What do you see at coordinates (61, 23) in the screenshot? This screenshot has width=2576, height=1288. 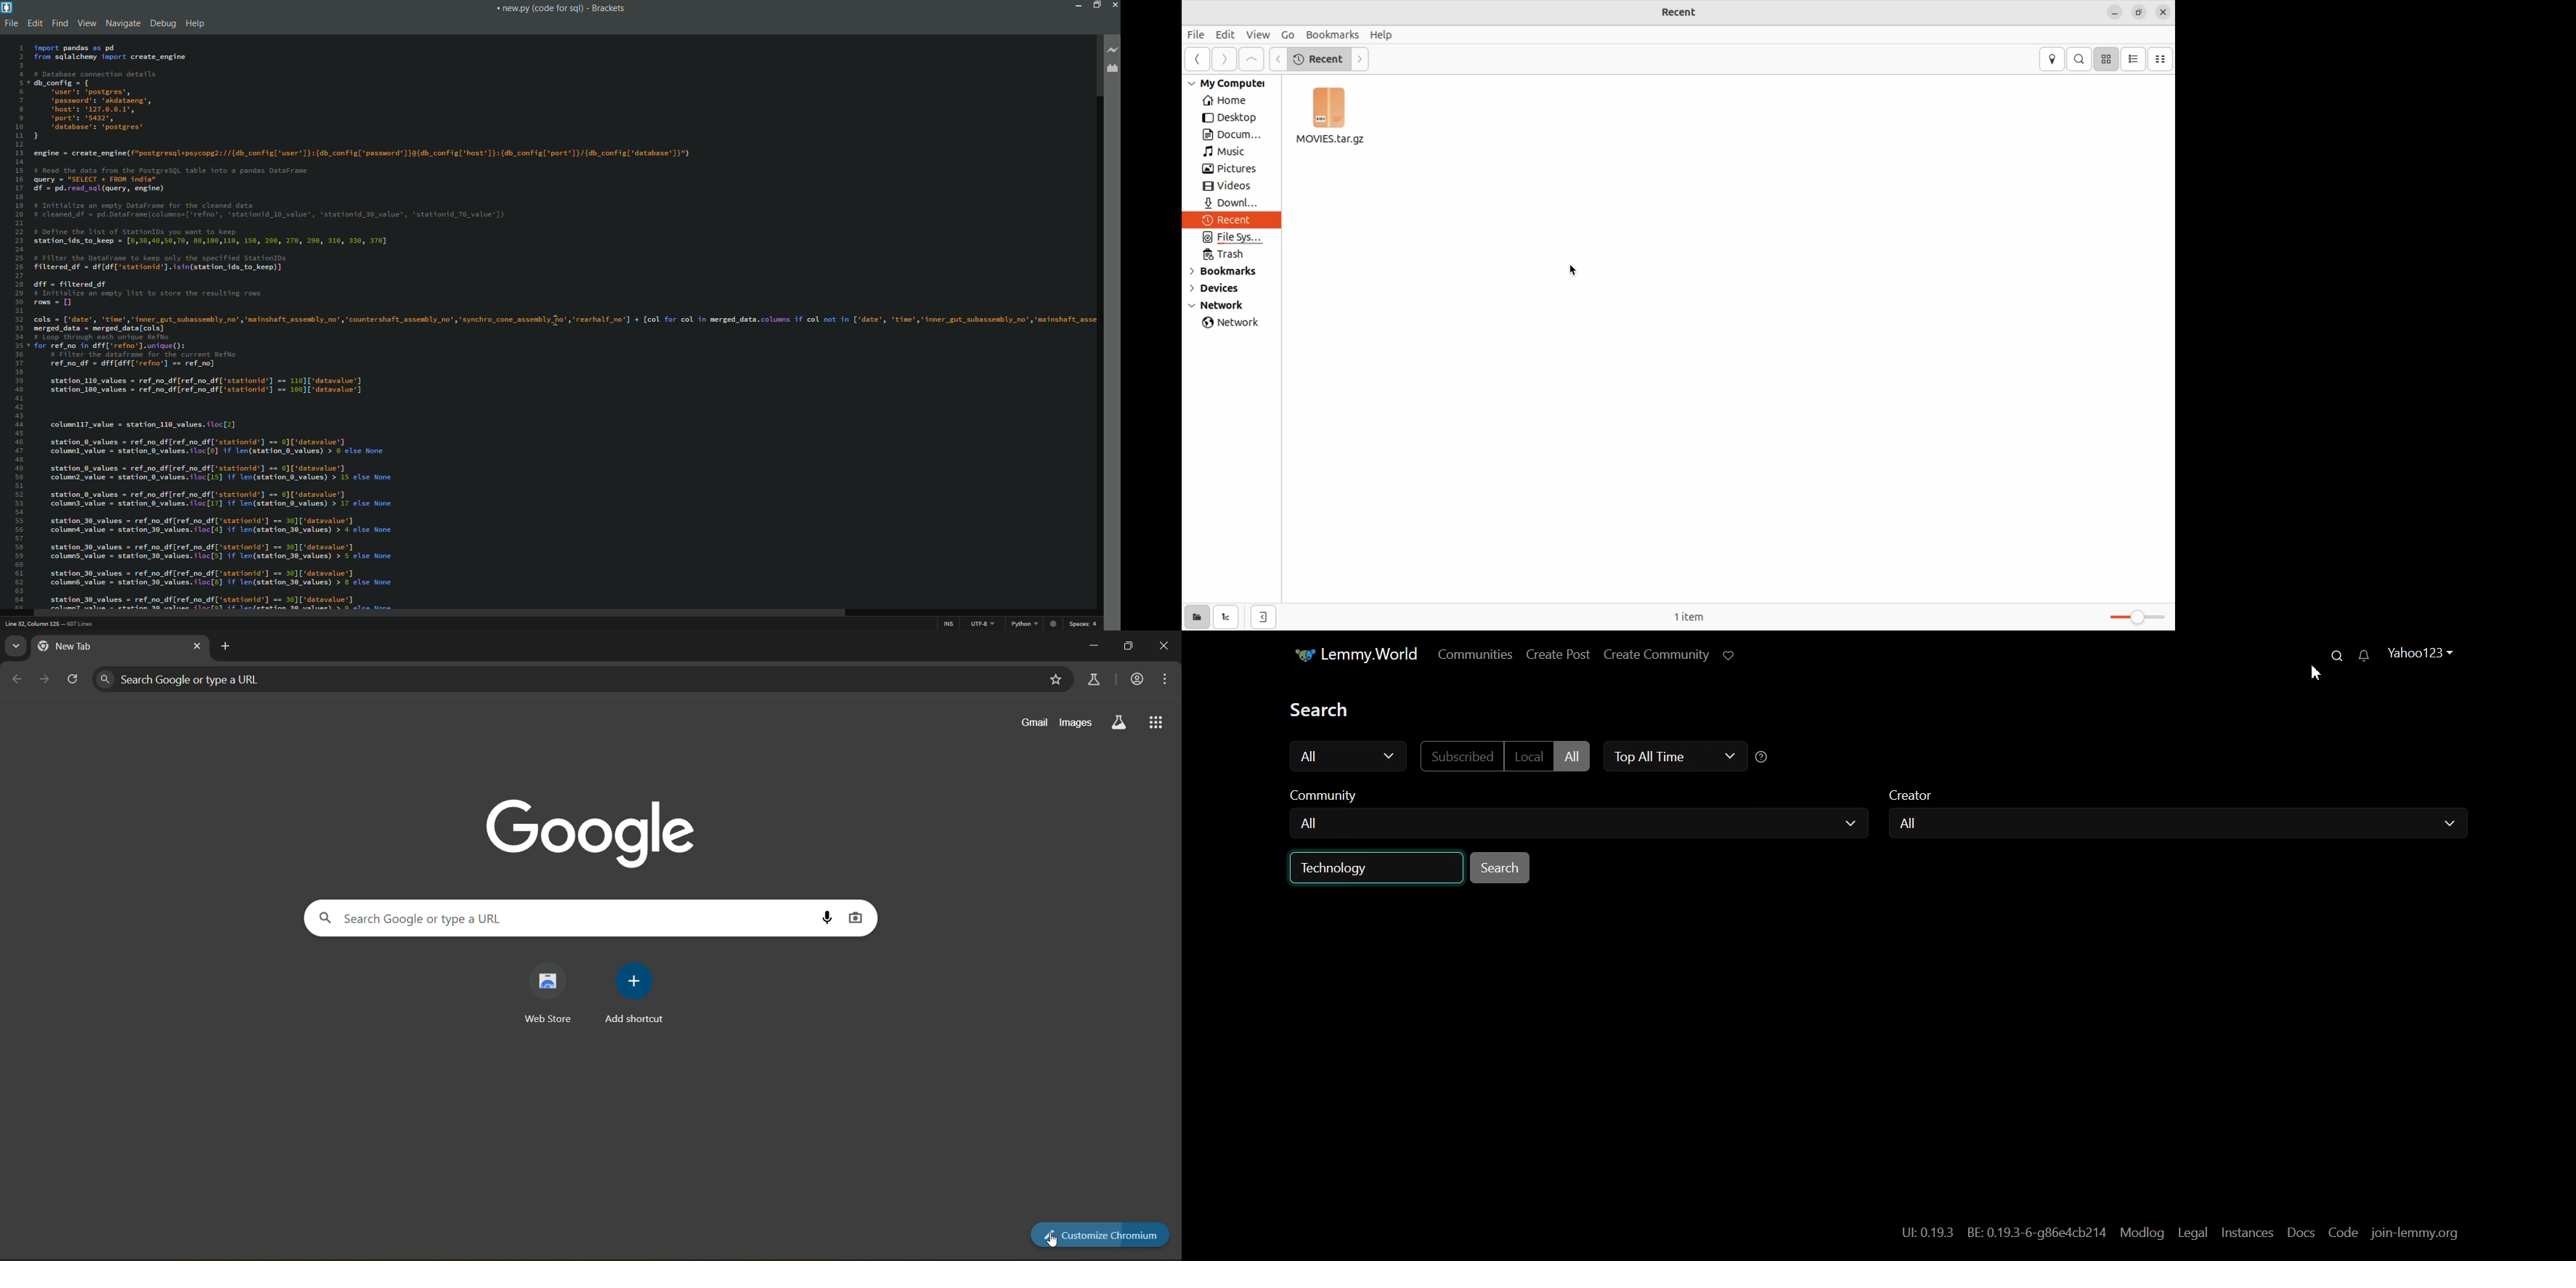 I see `find menu` at bounding box center [61, 23].